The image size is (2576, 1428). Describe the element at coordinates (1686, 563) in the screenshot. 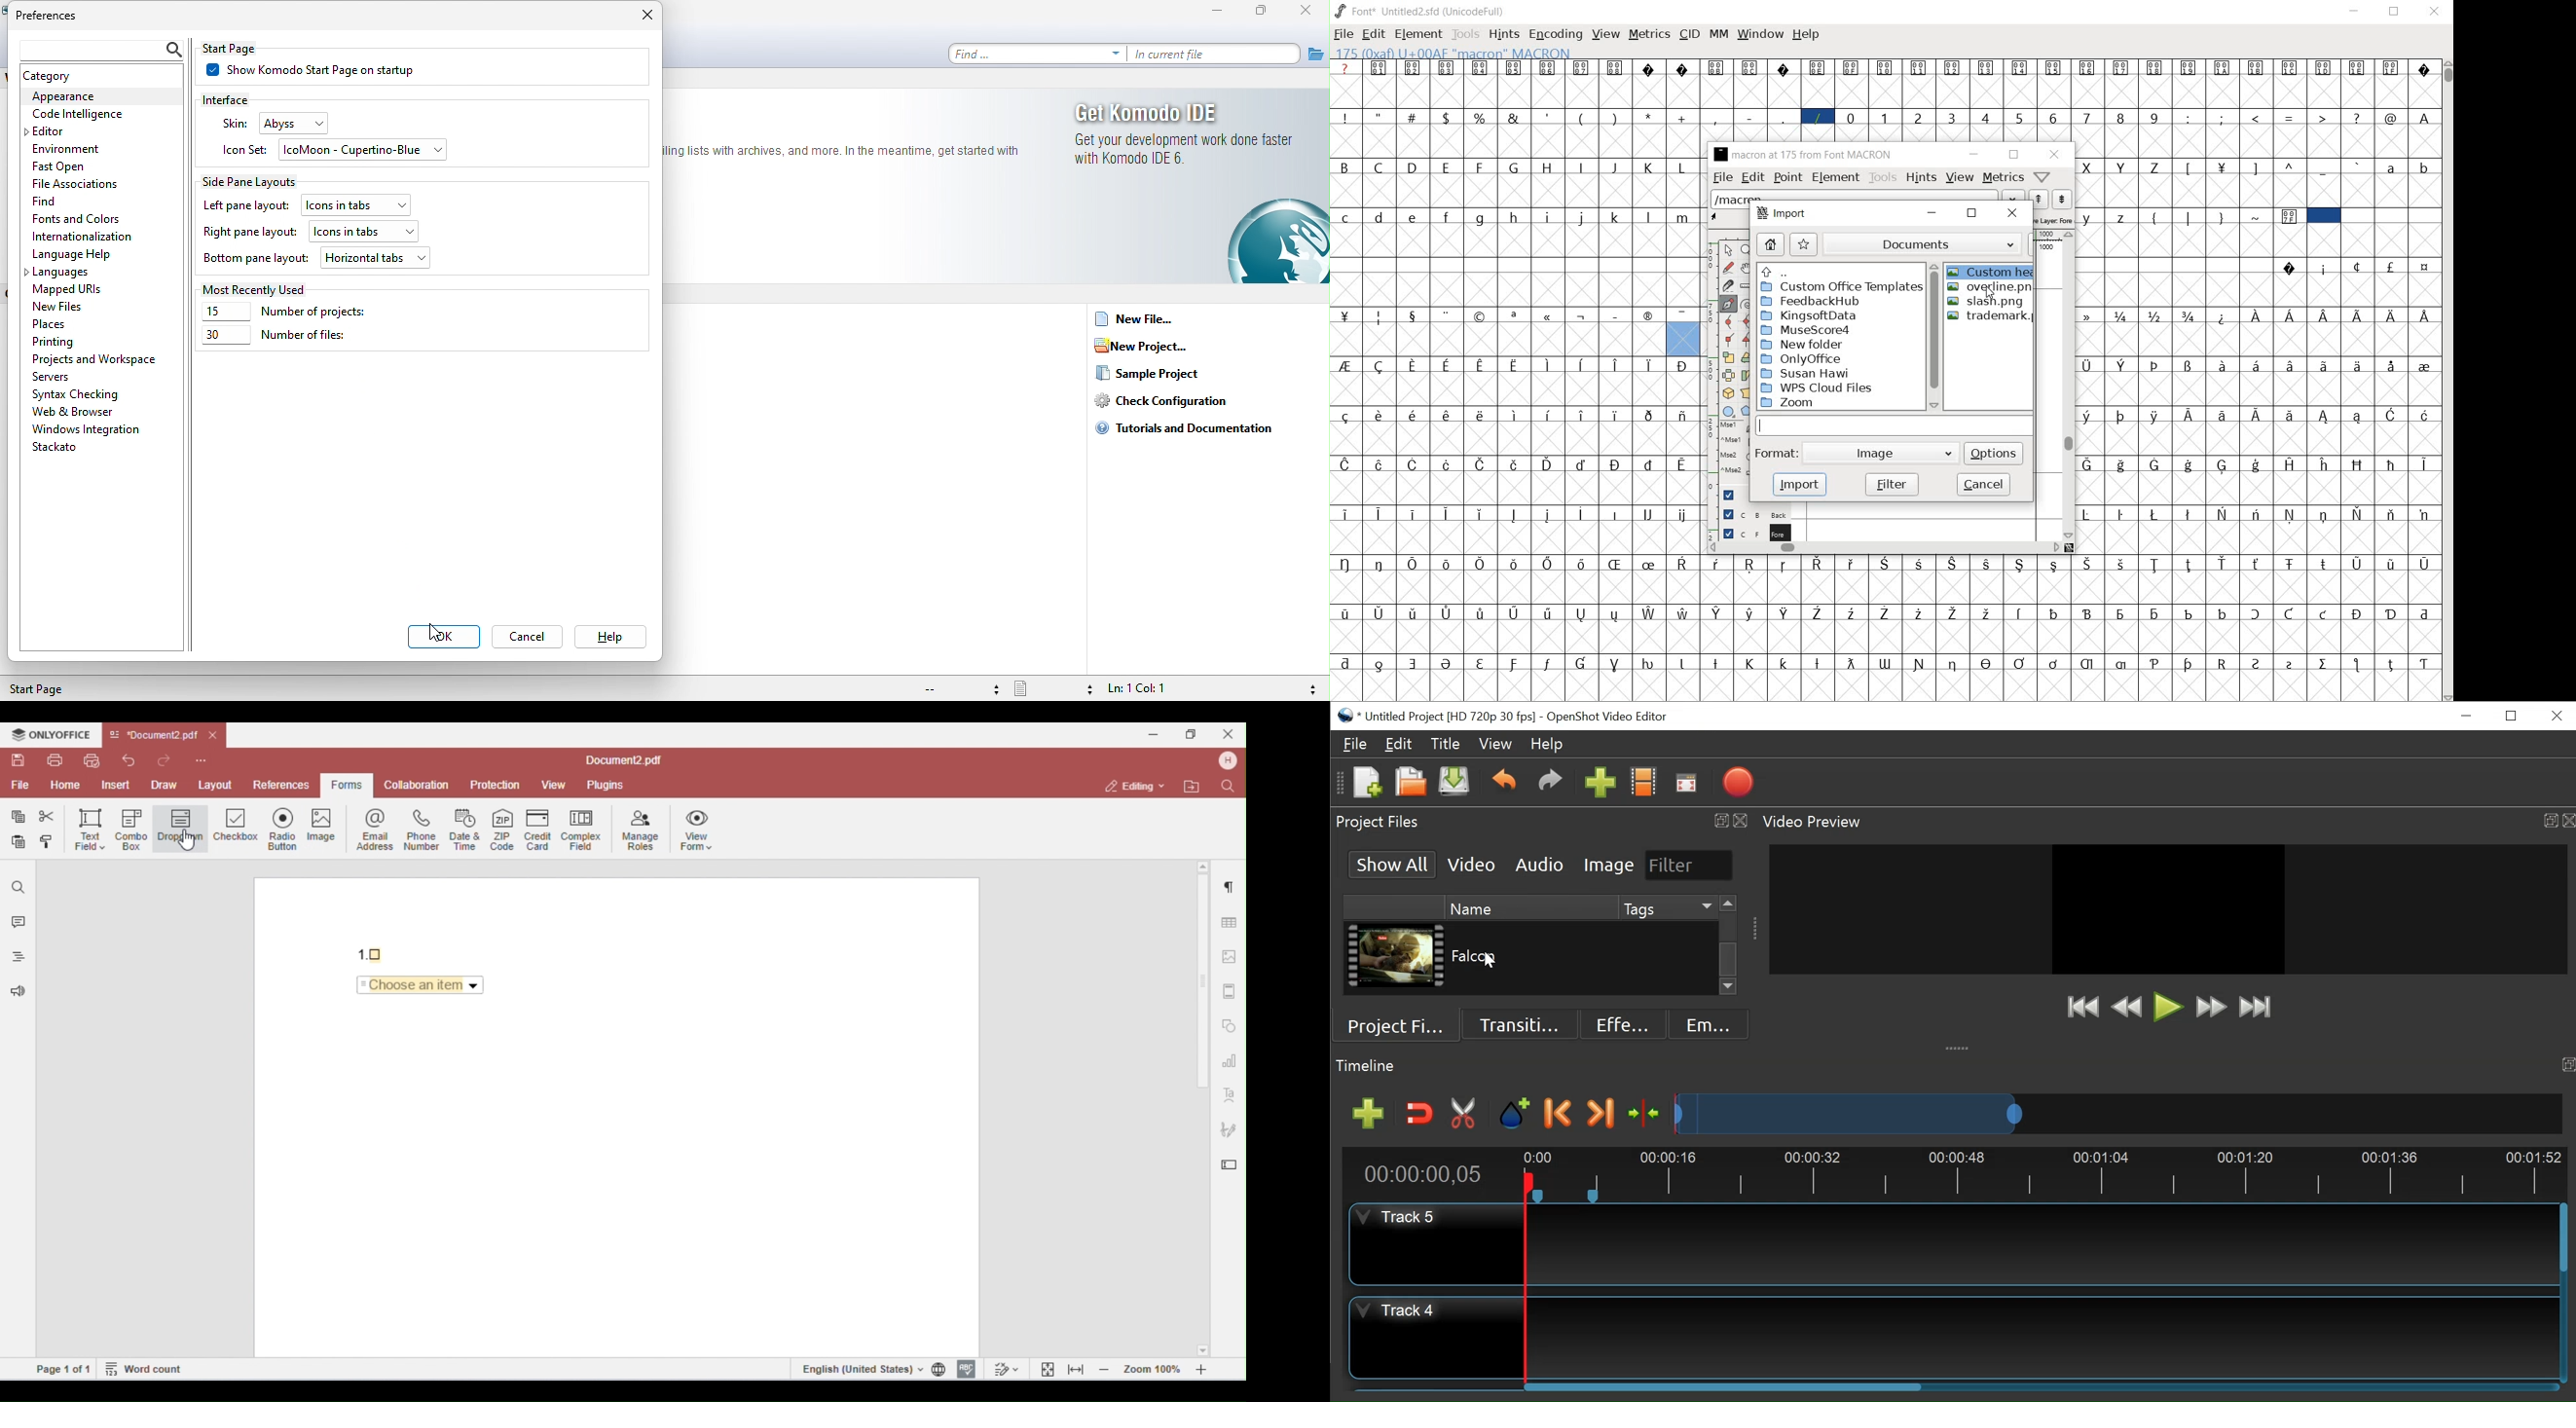

I see `Symbol` at that location.